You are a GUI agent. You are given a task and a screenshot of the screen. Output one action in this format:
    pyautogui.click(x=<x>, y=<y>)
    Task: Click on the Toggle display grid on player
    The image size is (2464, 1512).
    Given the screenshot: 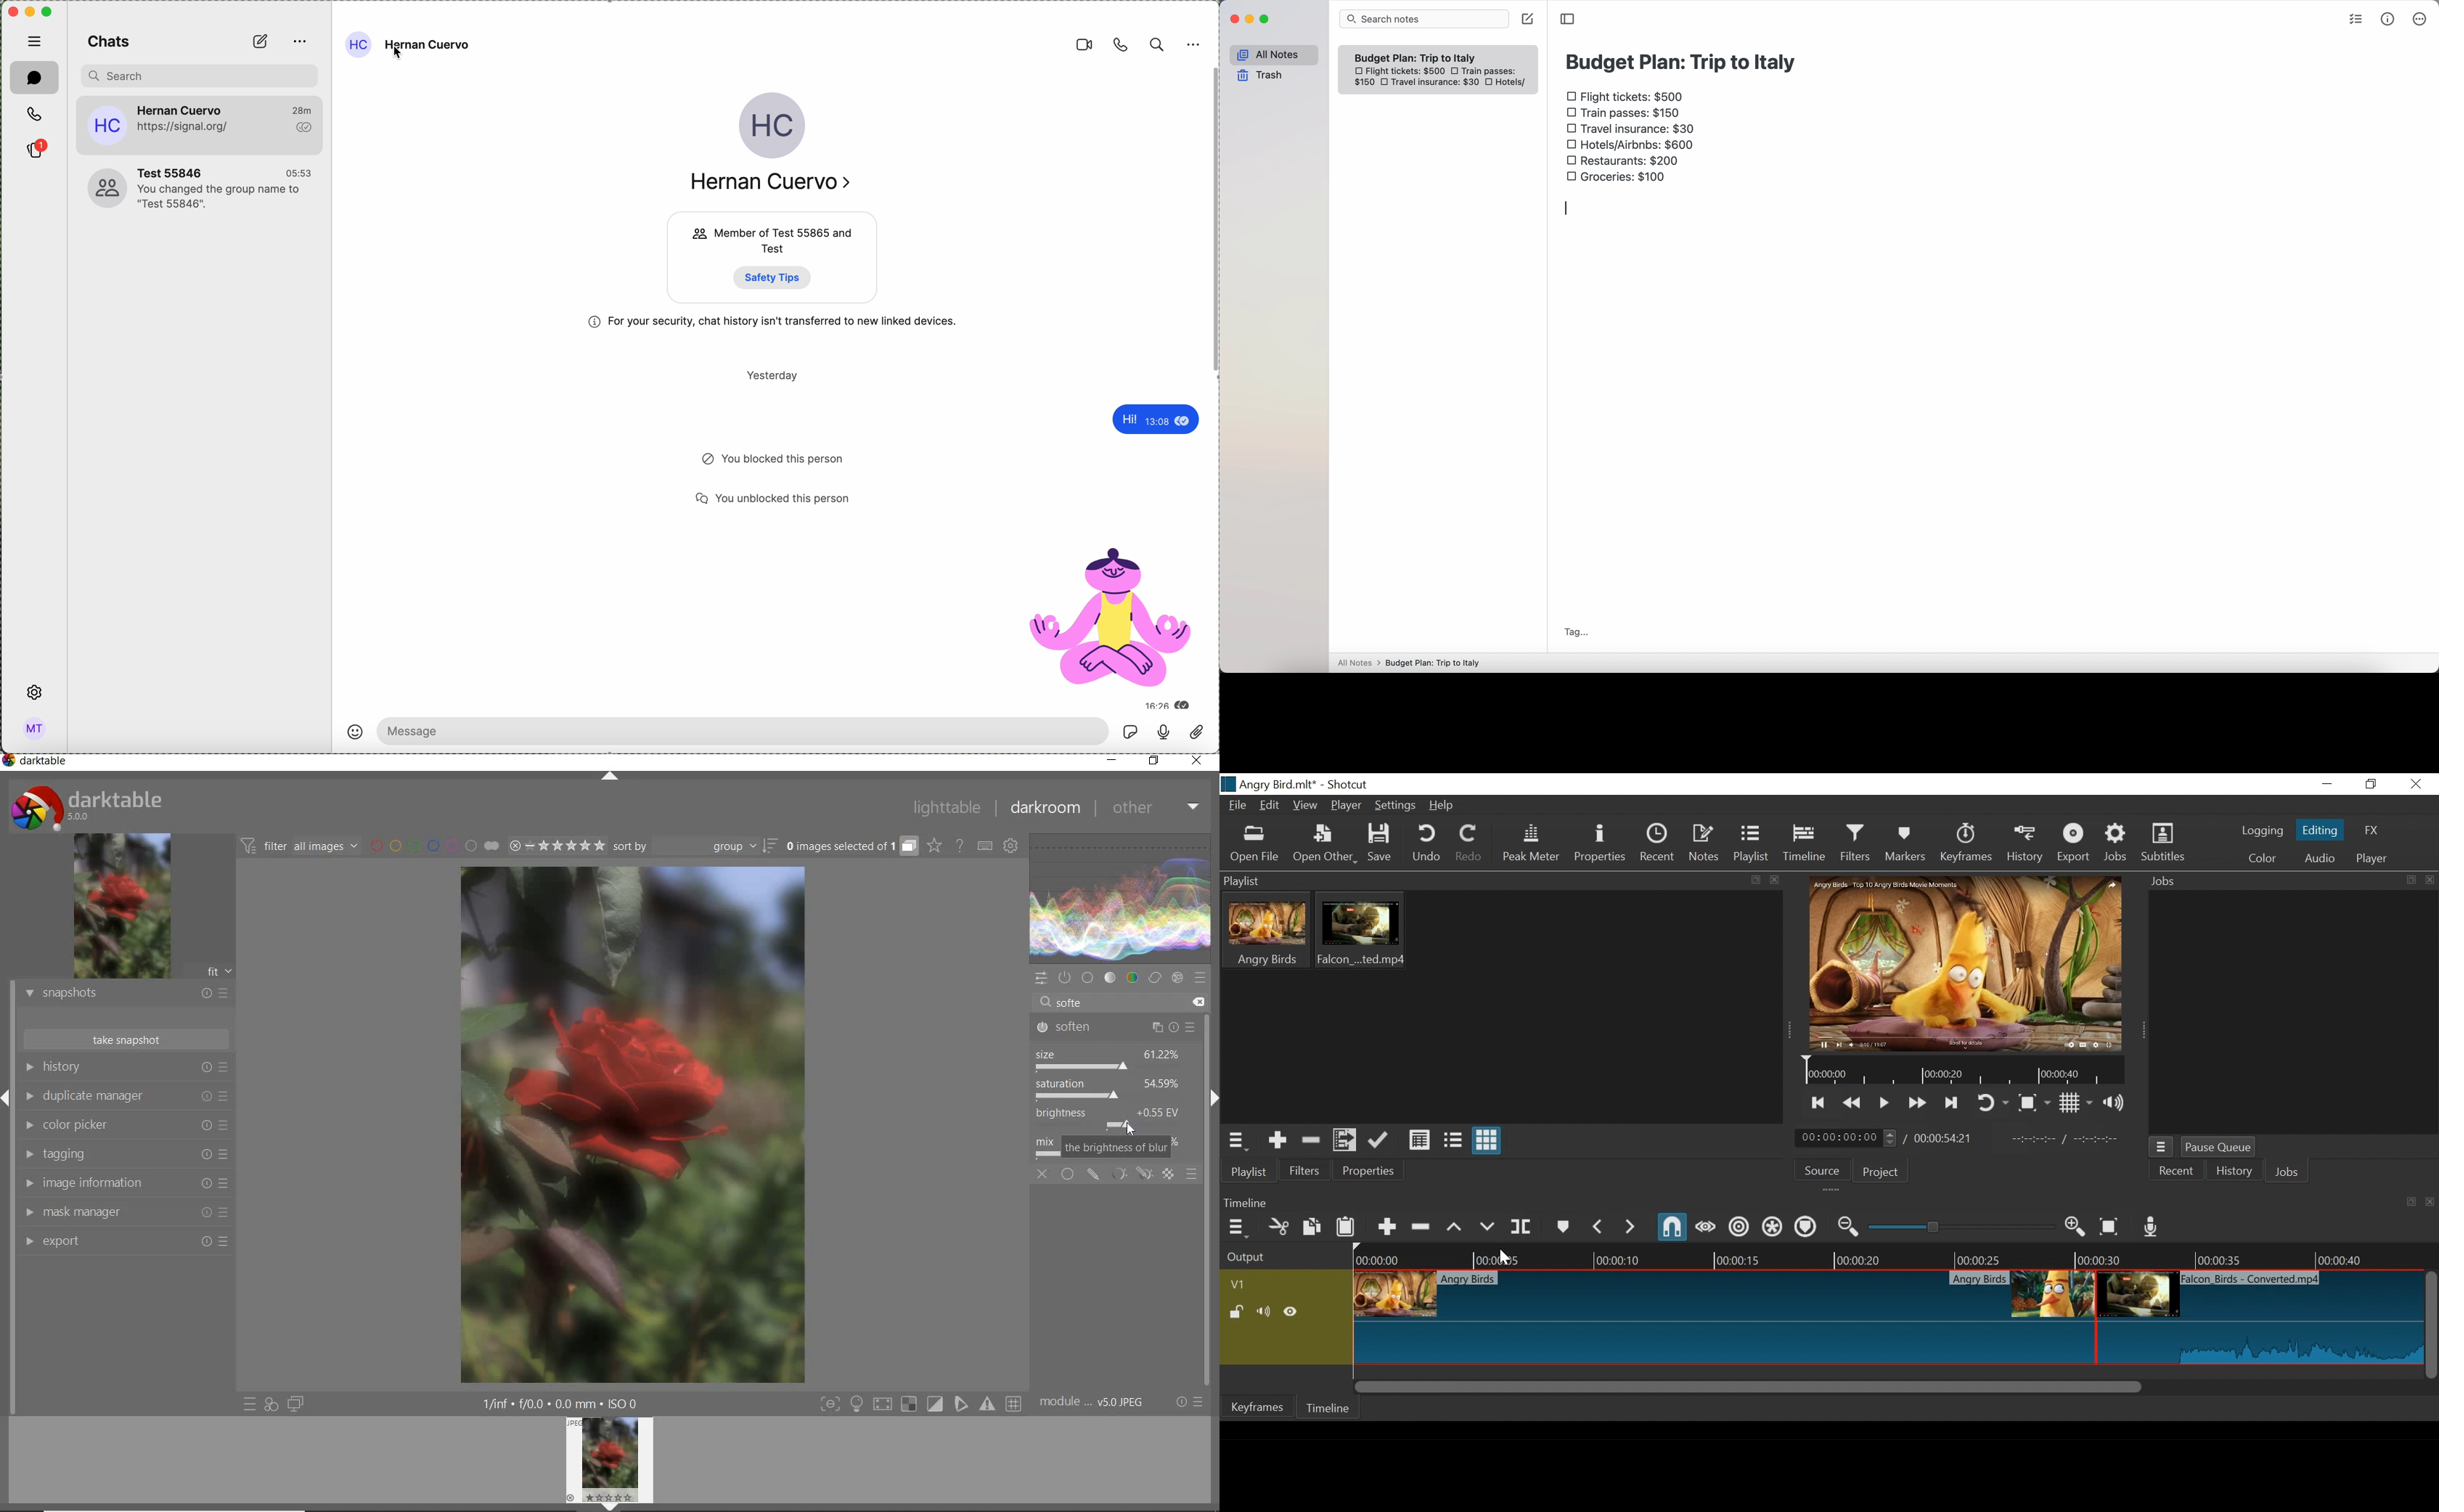 What is the action you would take?
    pyautogui.click(x=2078, y=1104)
    